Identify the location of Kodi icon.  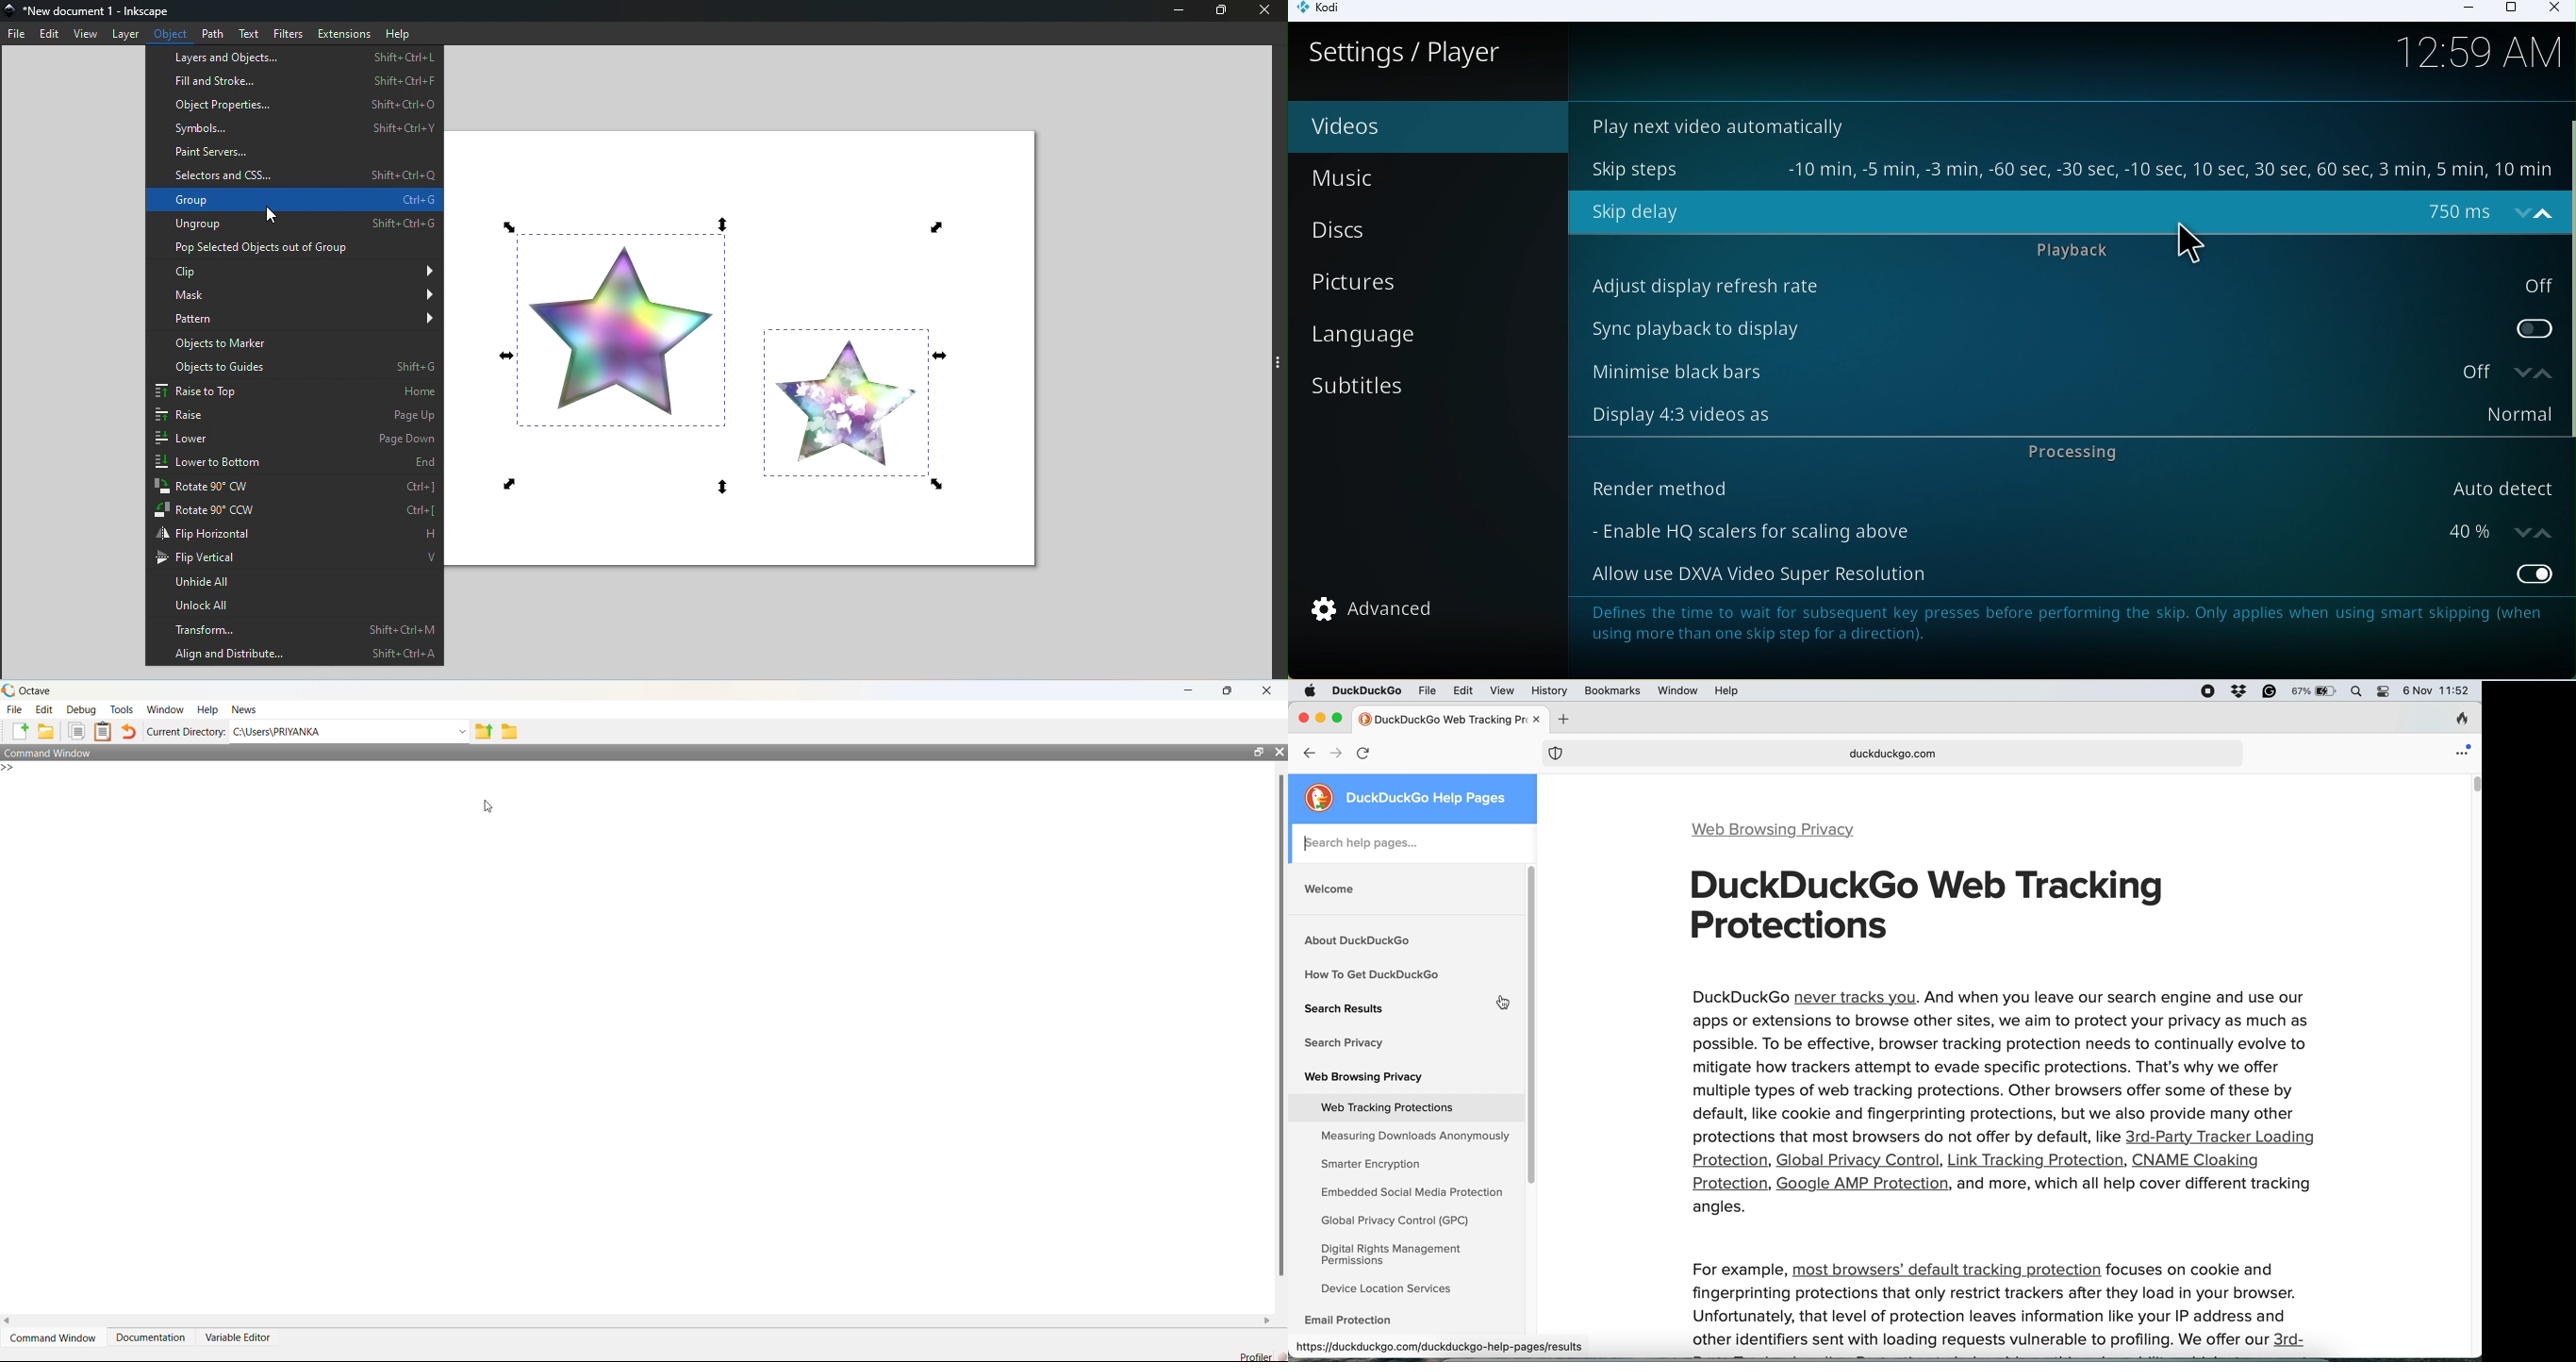
(1327, 11).